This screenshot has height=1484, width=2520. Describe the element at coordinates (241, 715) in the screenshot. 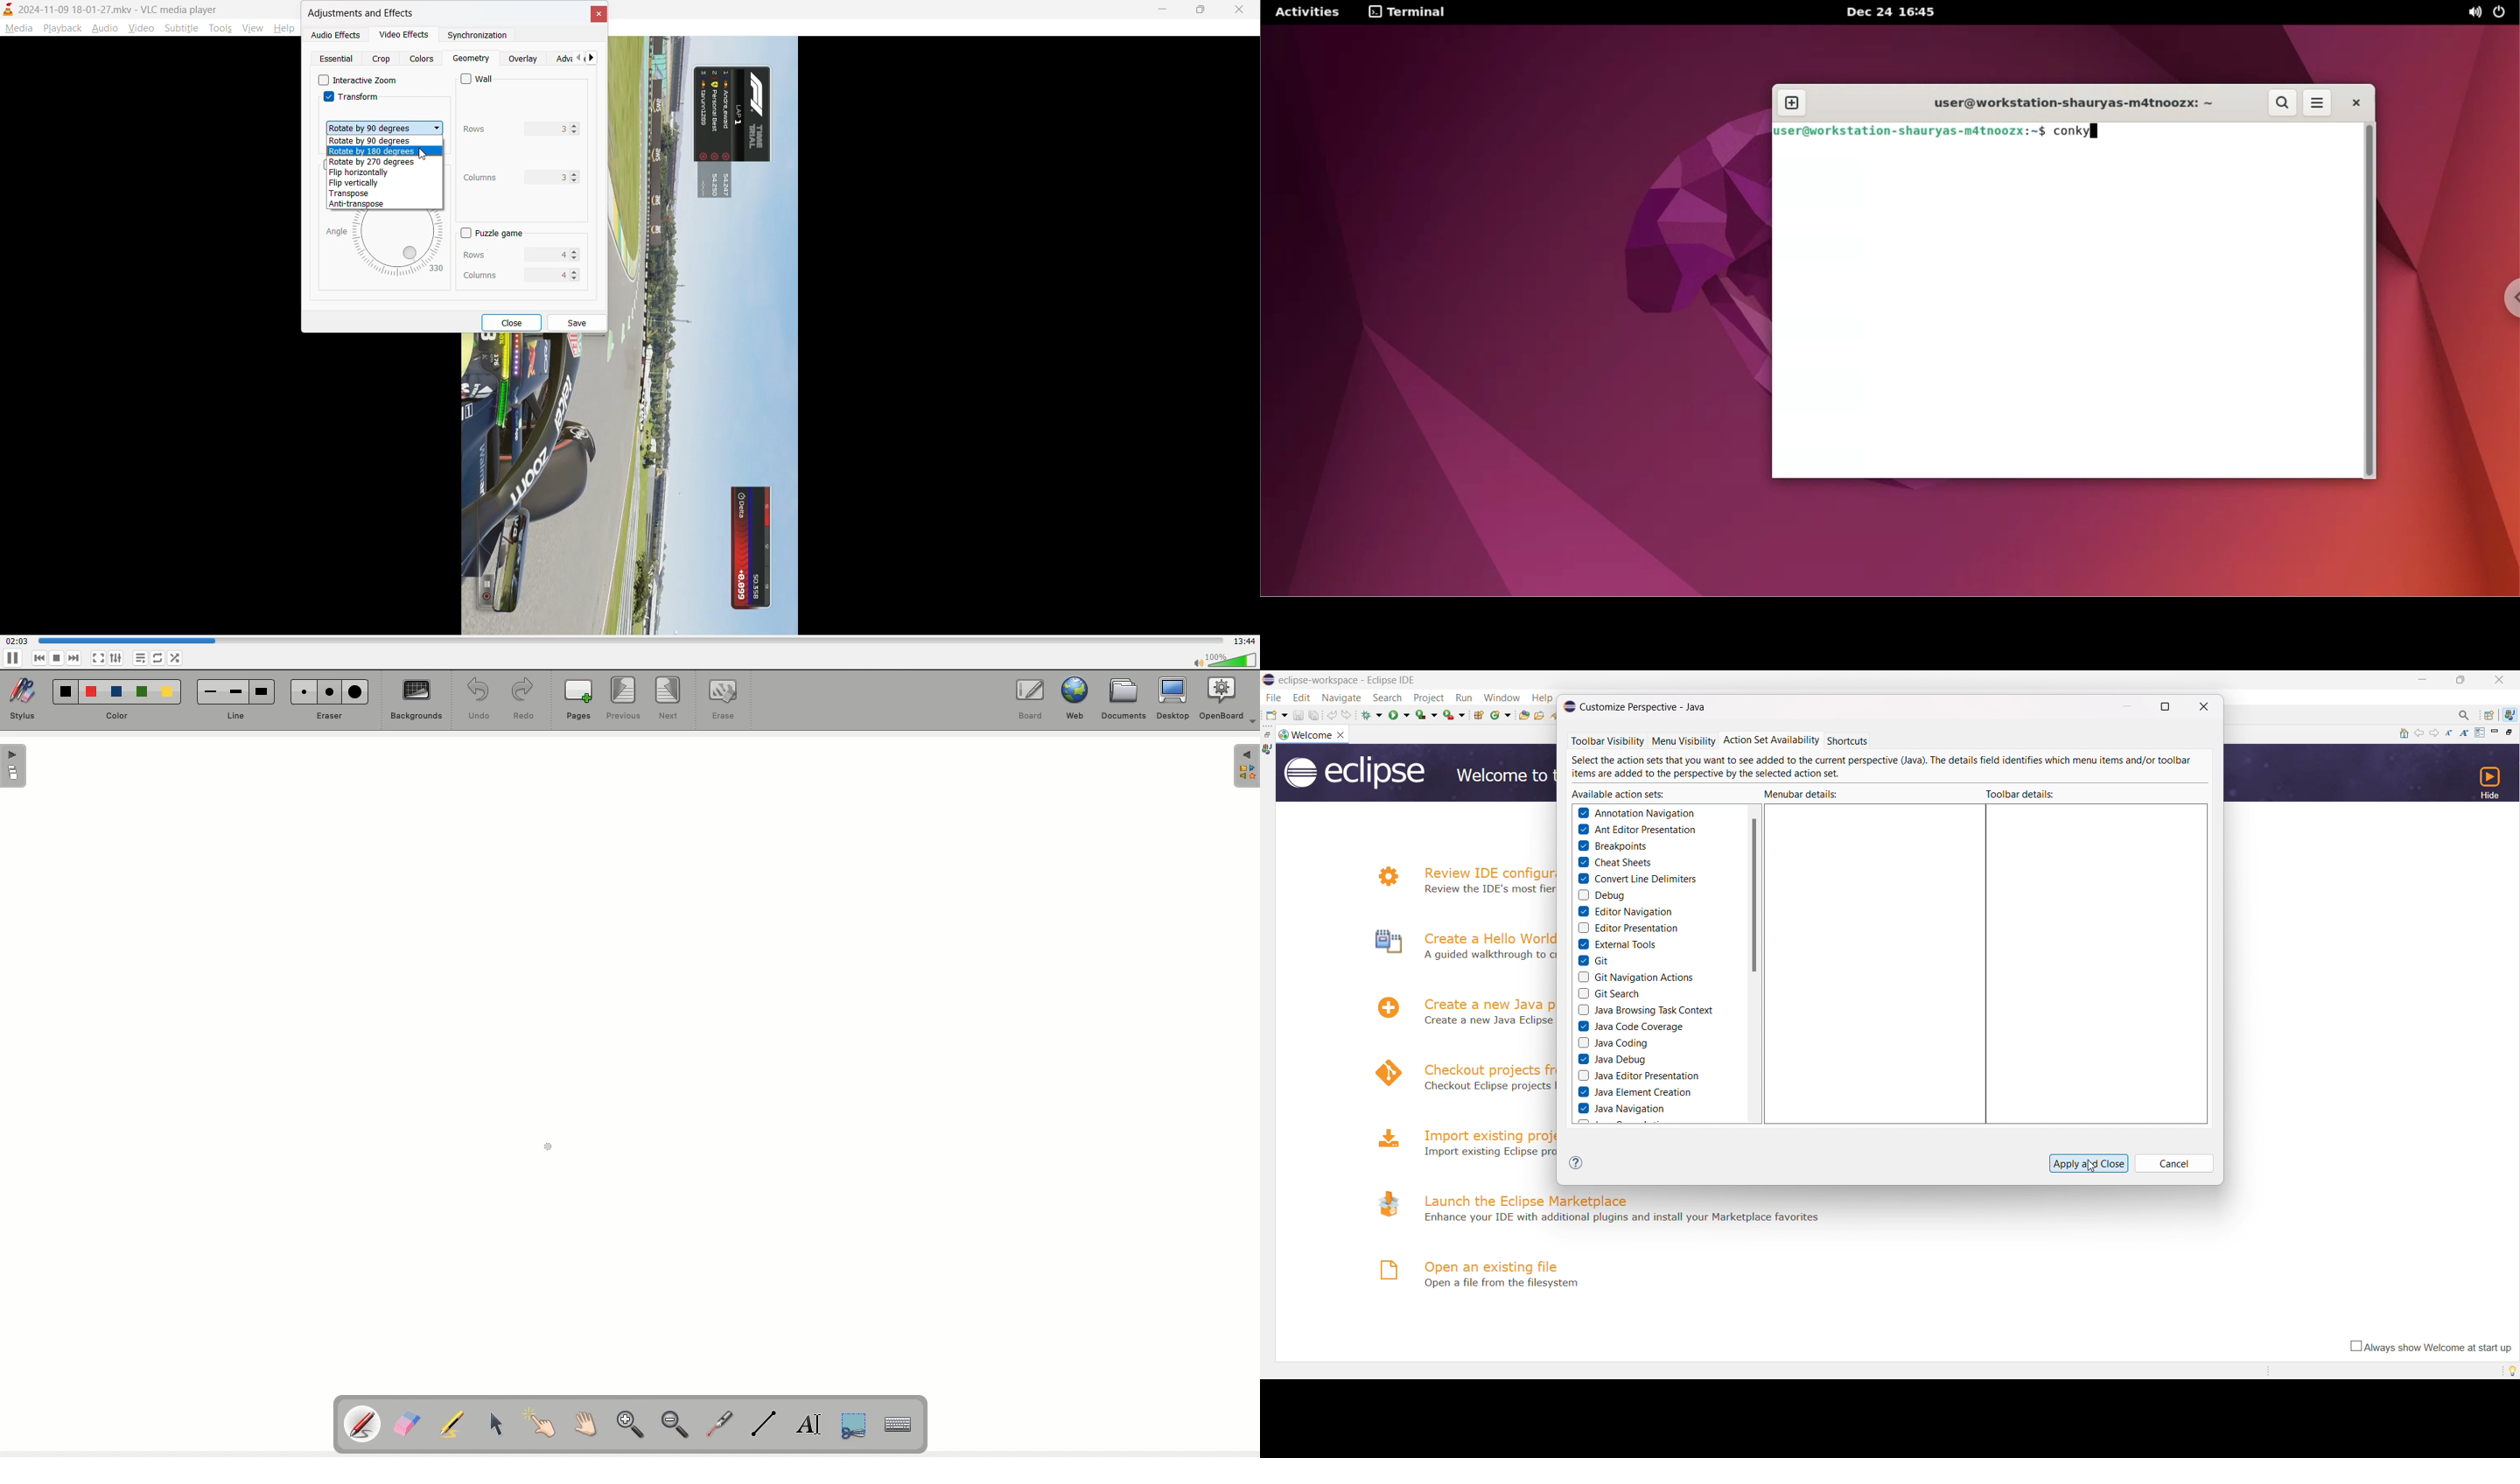

I see `Line` at that location.